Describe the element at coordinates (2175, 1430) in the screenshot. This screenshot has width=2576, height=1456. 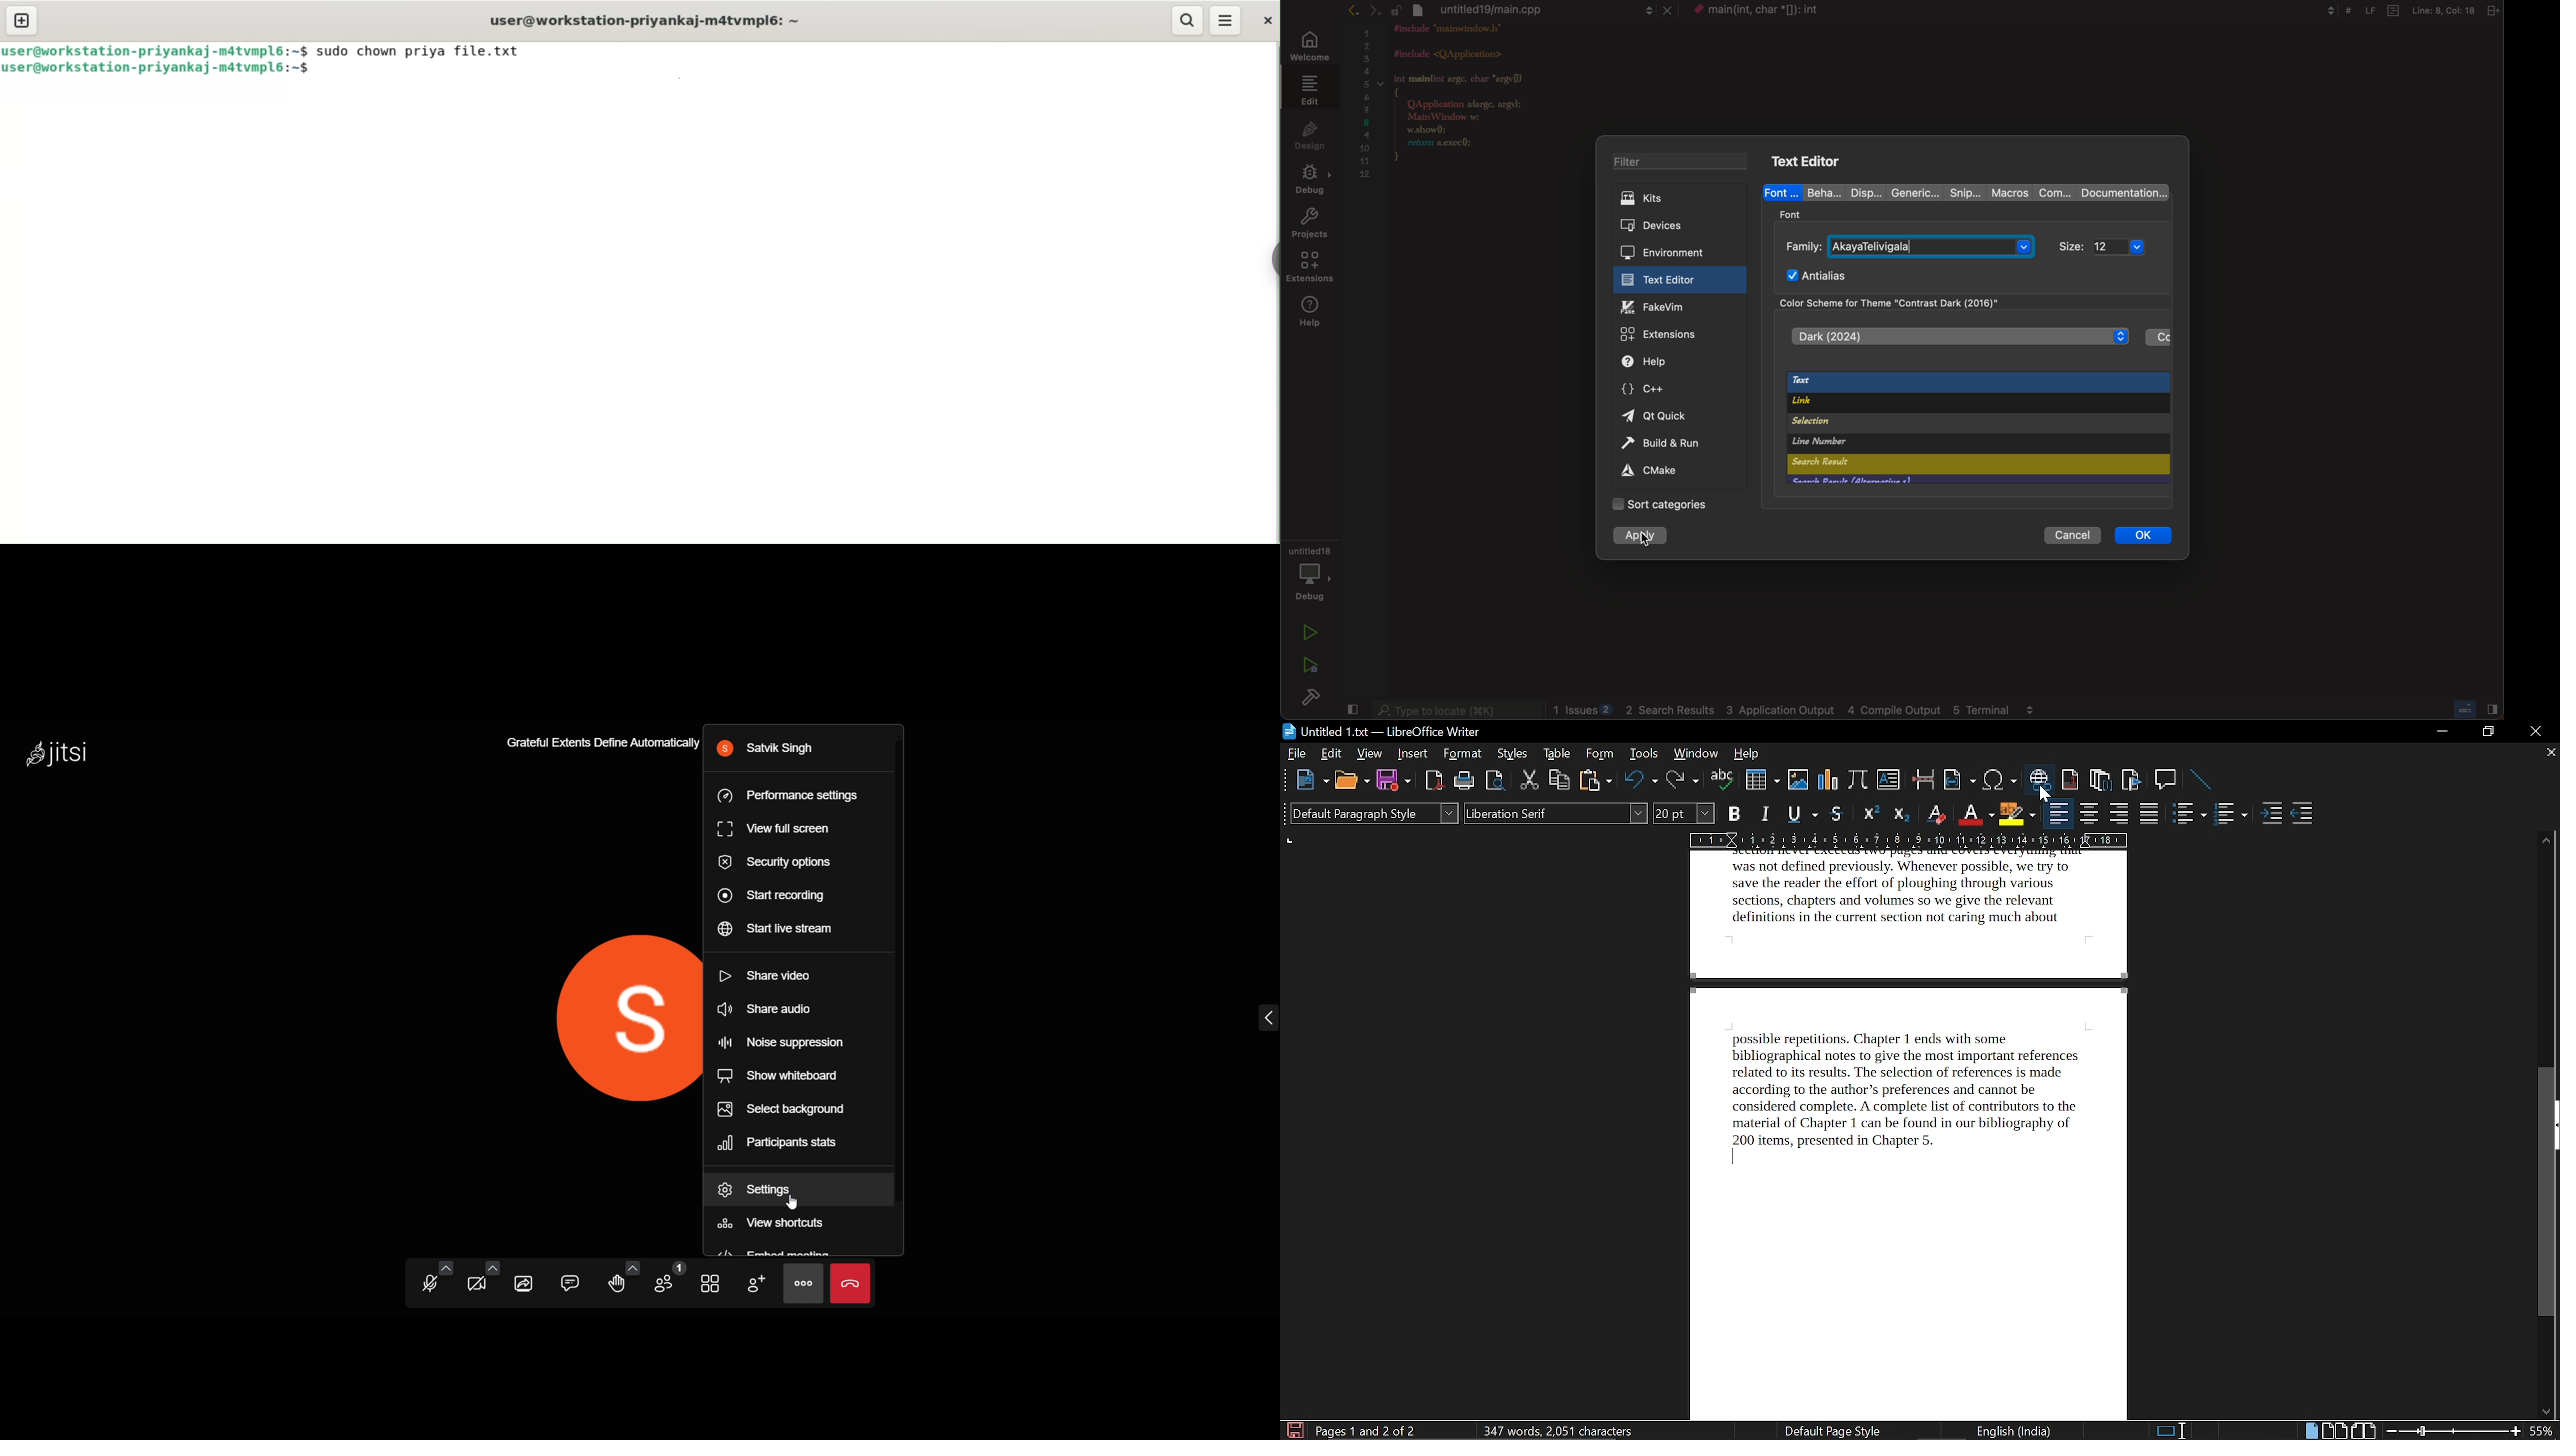
I see `standard selection` at that location.